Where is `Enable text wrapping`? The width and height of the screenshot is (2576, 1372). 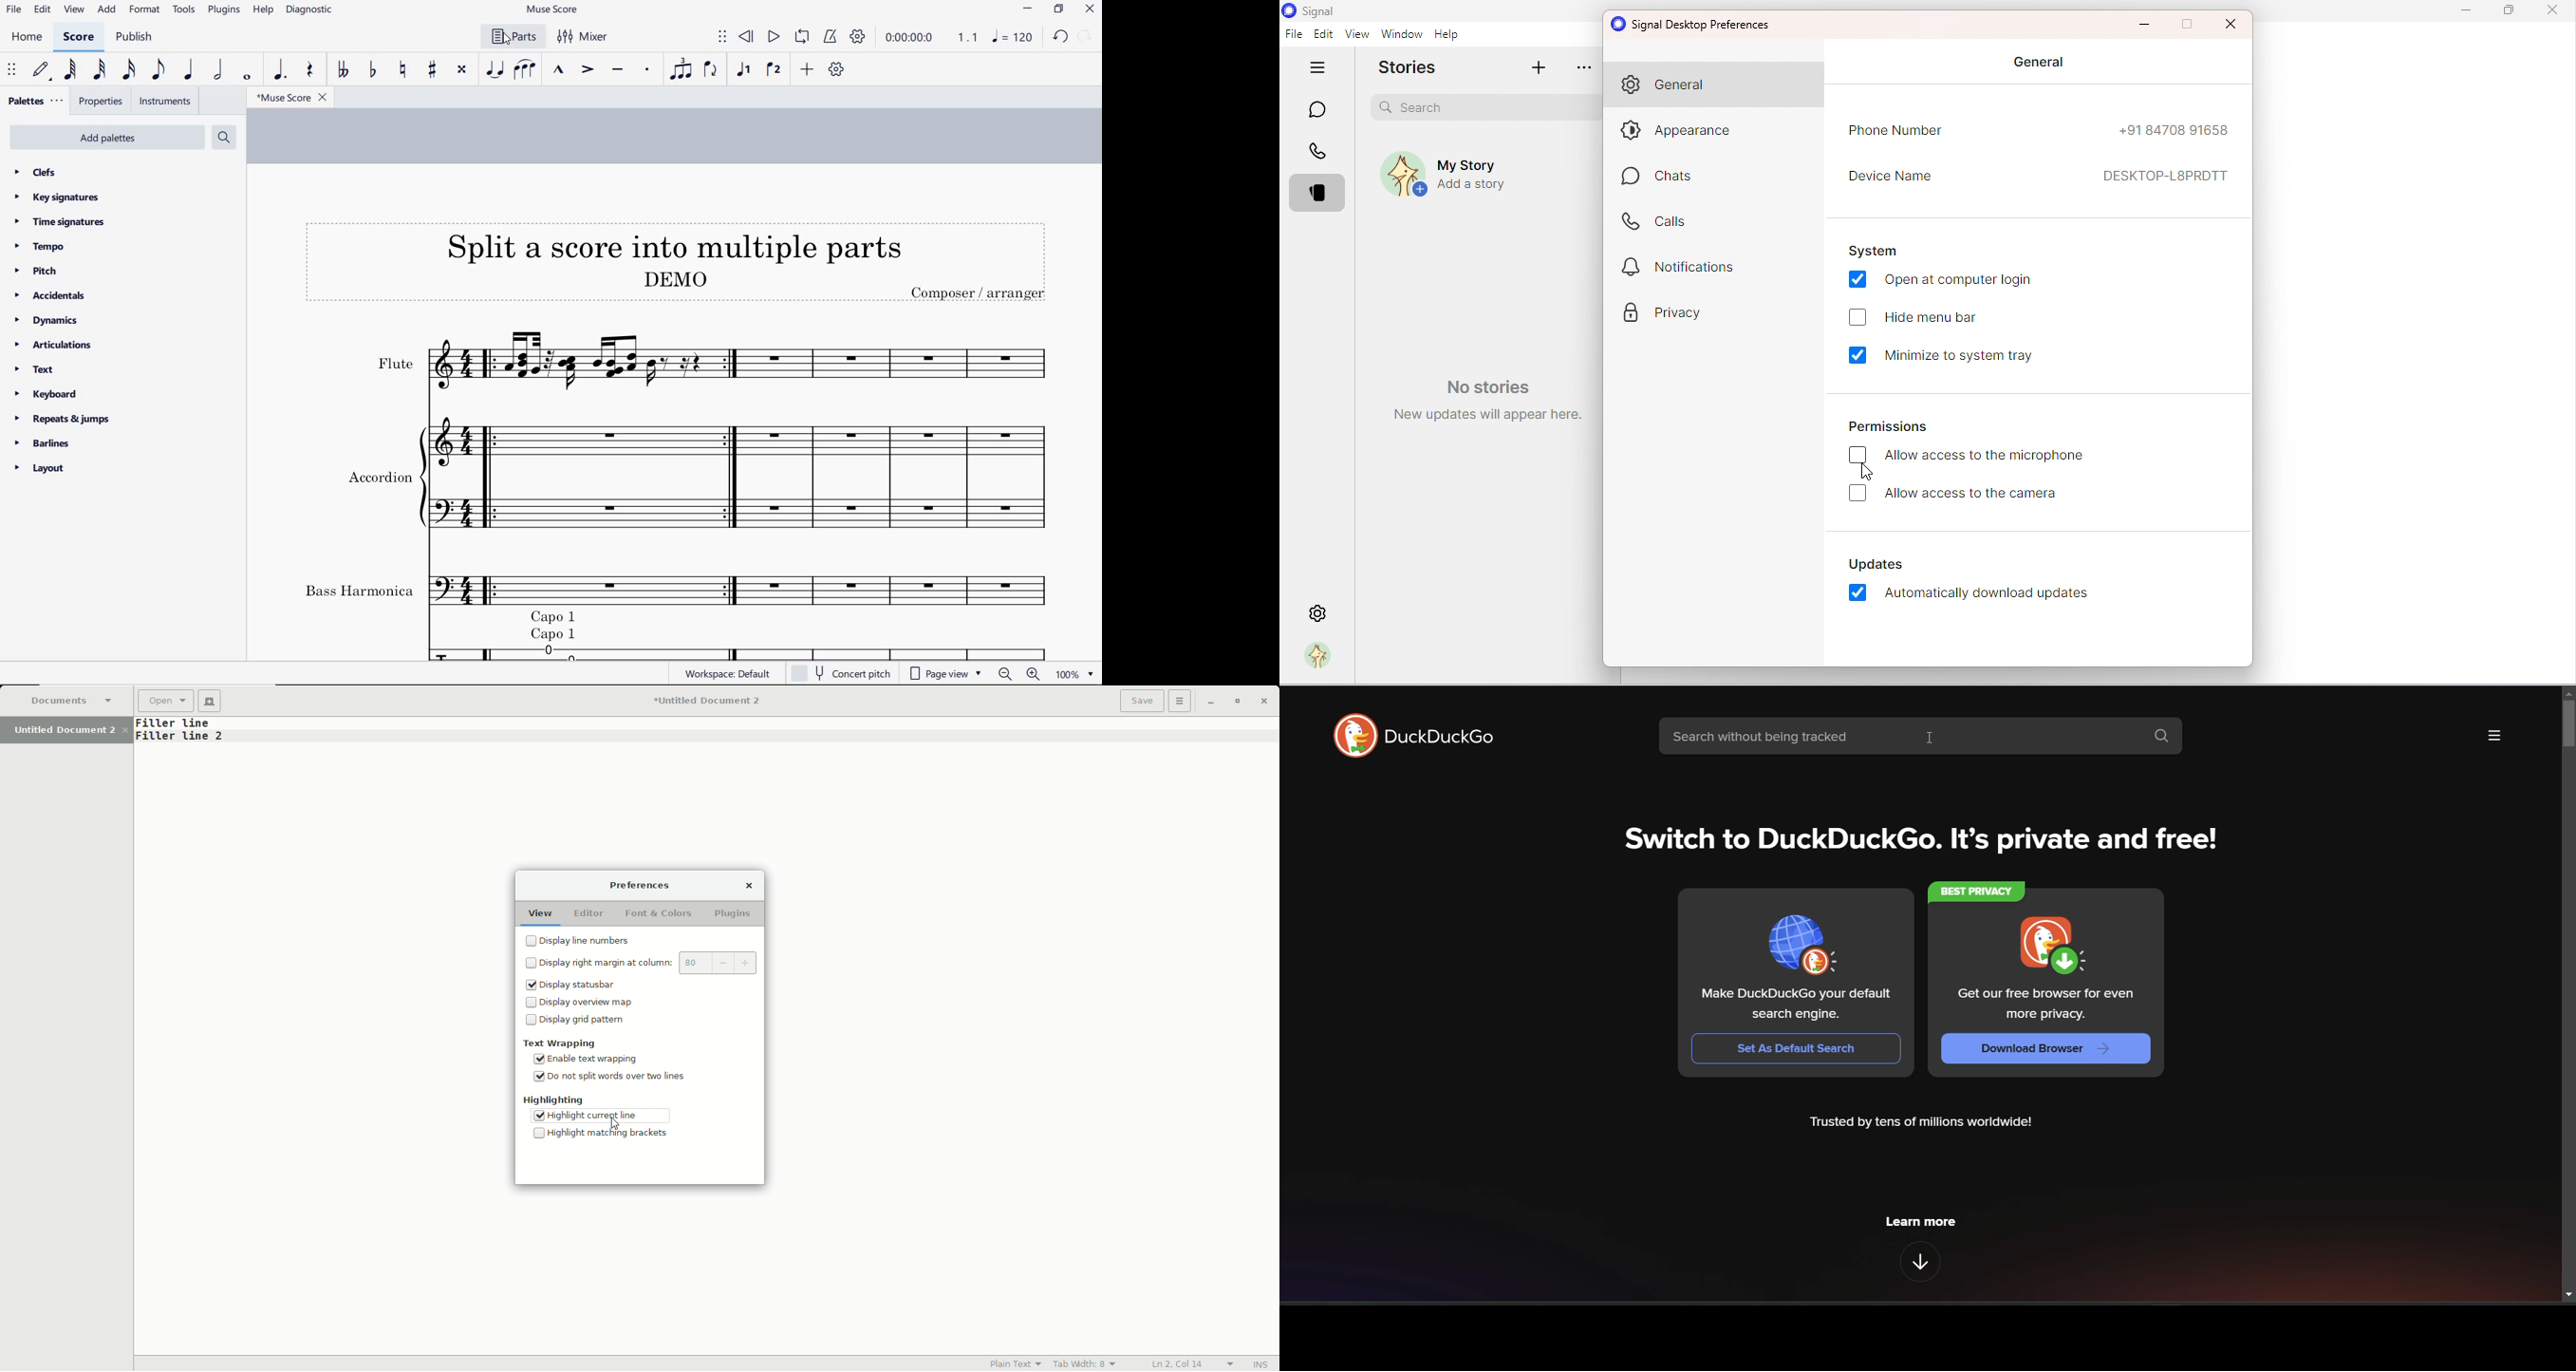
Enable text wrapping is located at coordinates (591, 1060).